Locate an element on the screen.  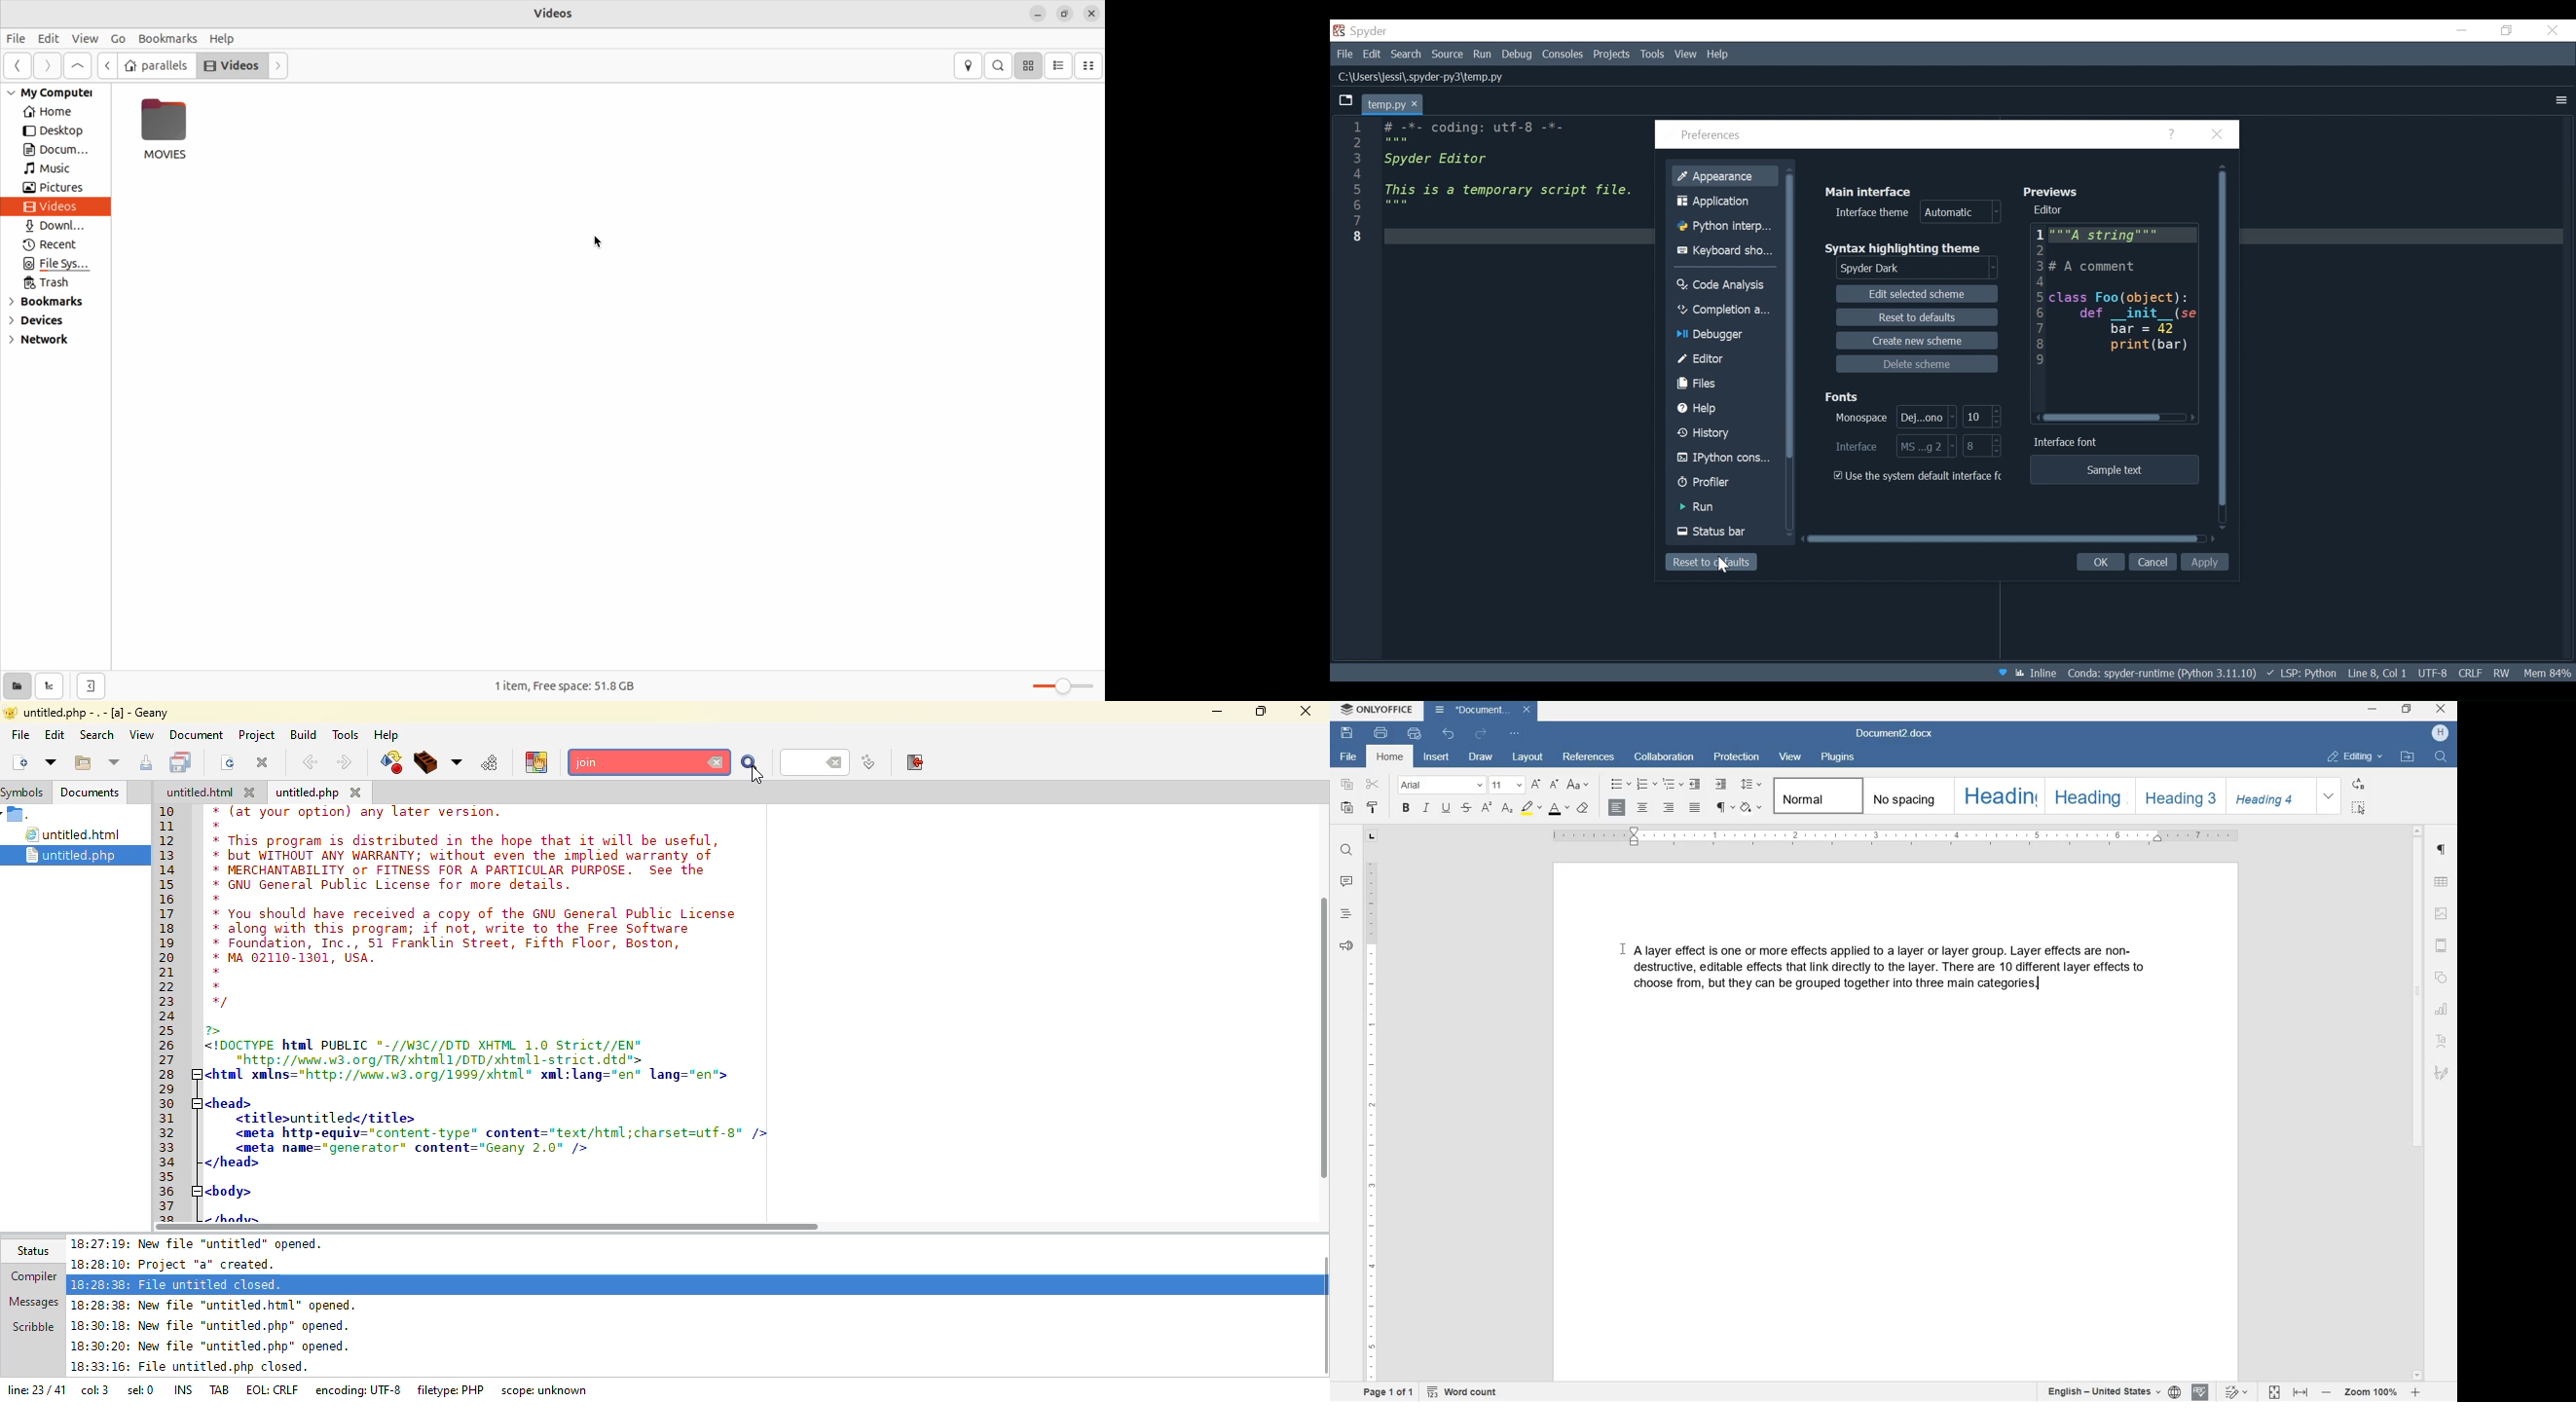
minimize is located at coordinates (2373, 710).